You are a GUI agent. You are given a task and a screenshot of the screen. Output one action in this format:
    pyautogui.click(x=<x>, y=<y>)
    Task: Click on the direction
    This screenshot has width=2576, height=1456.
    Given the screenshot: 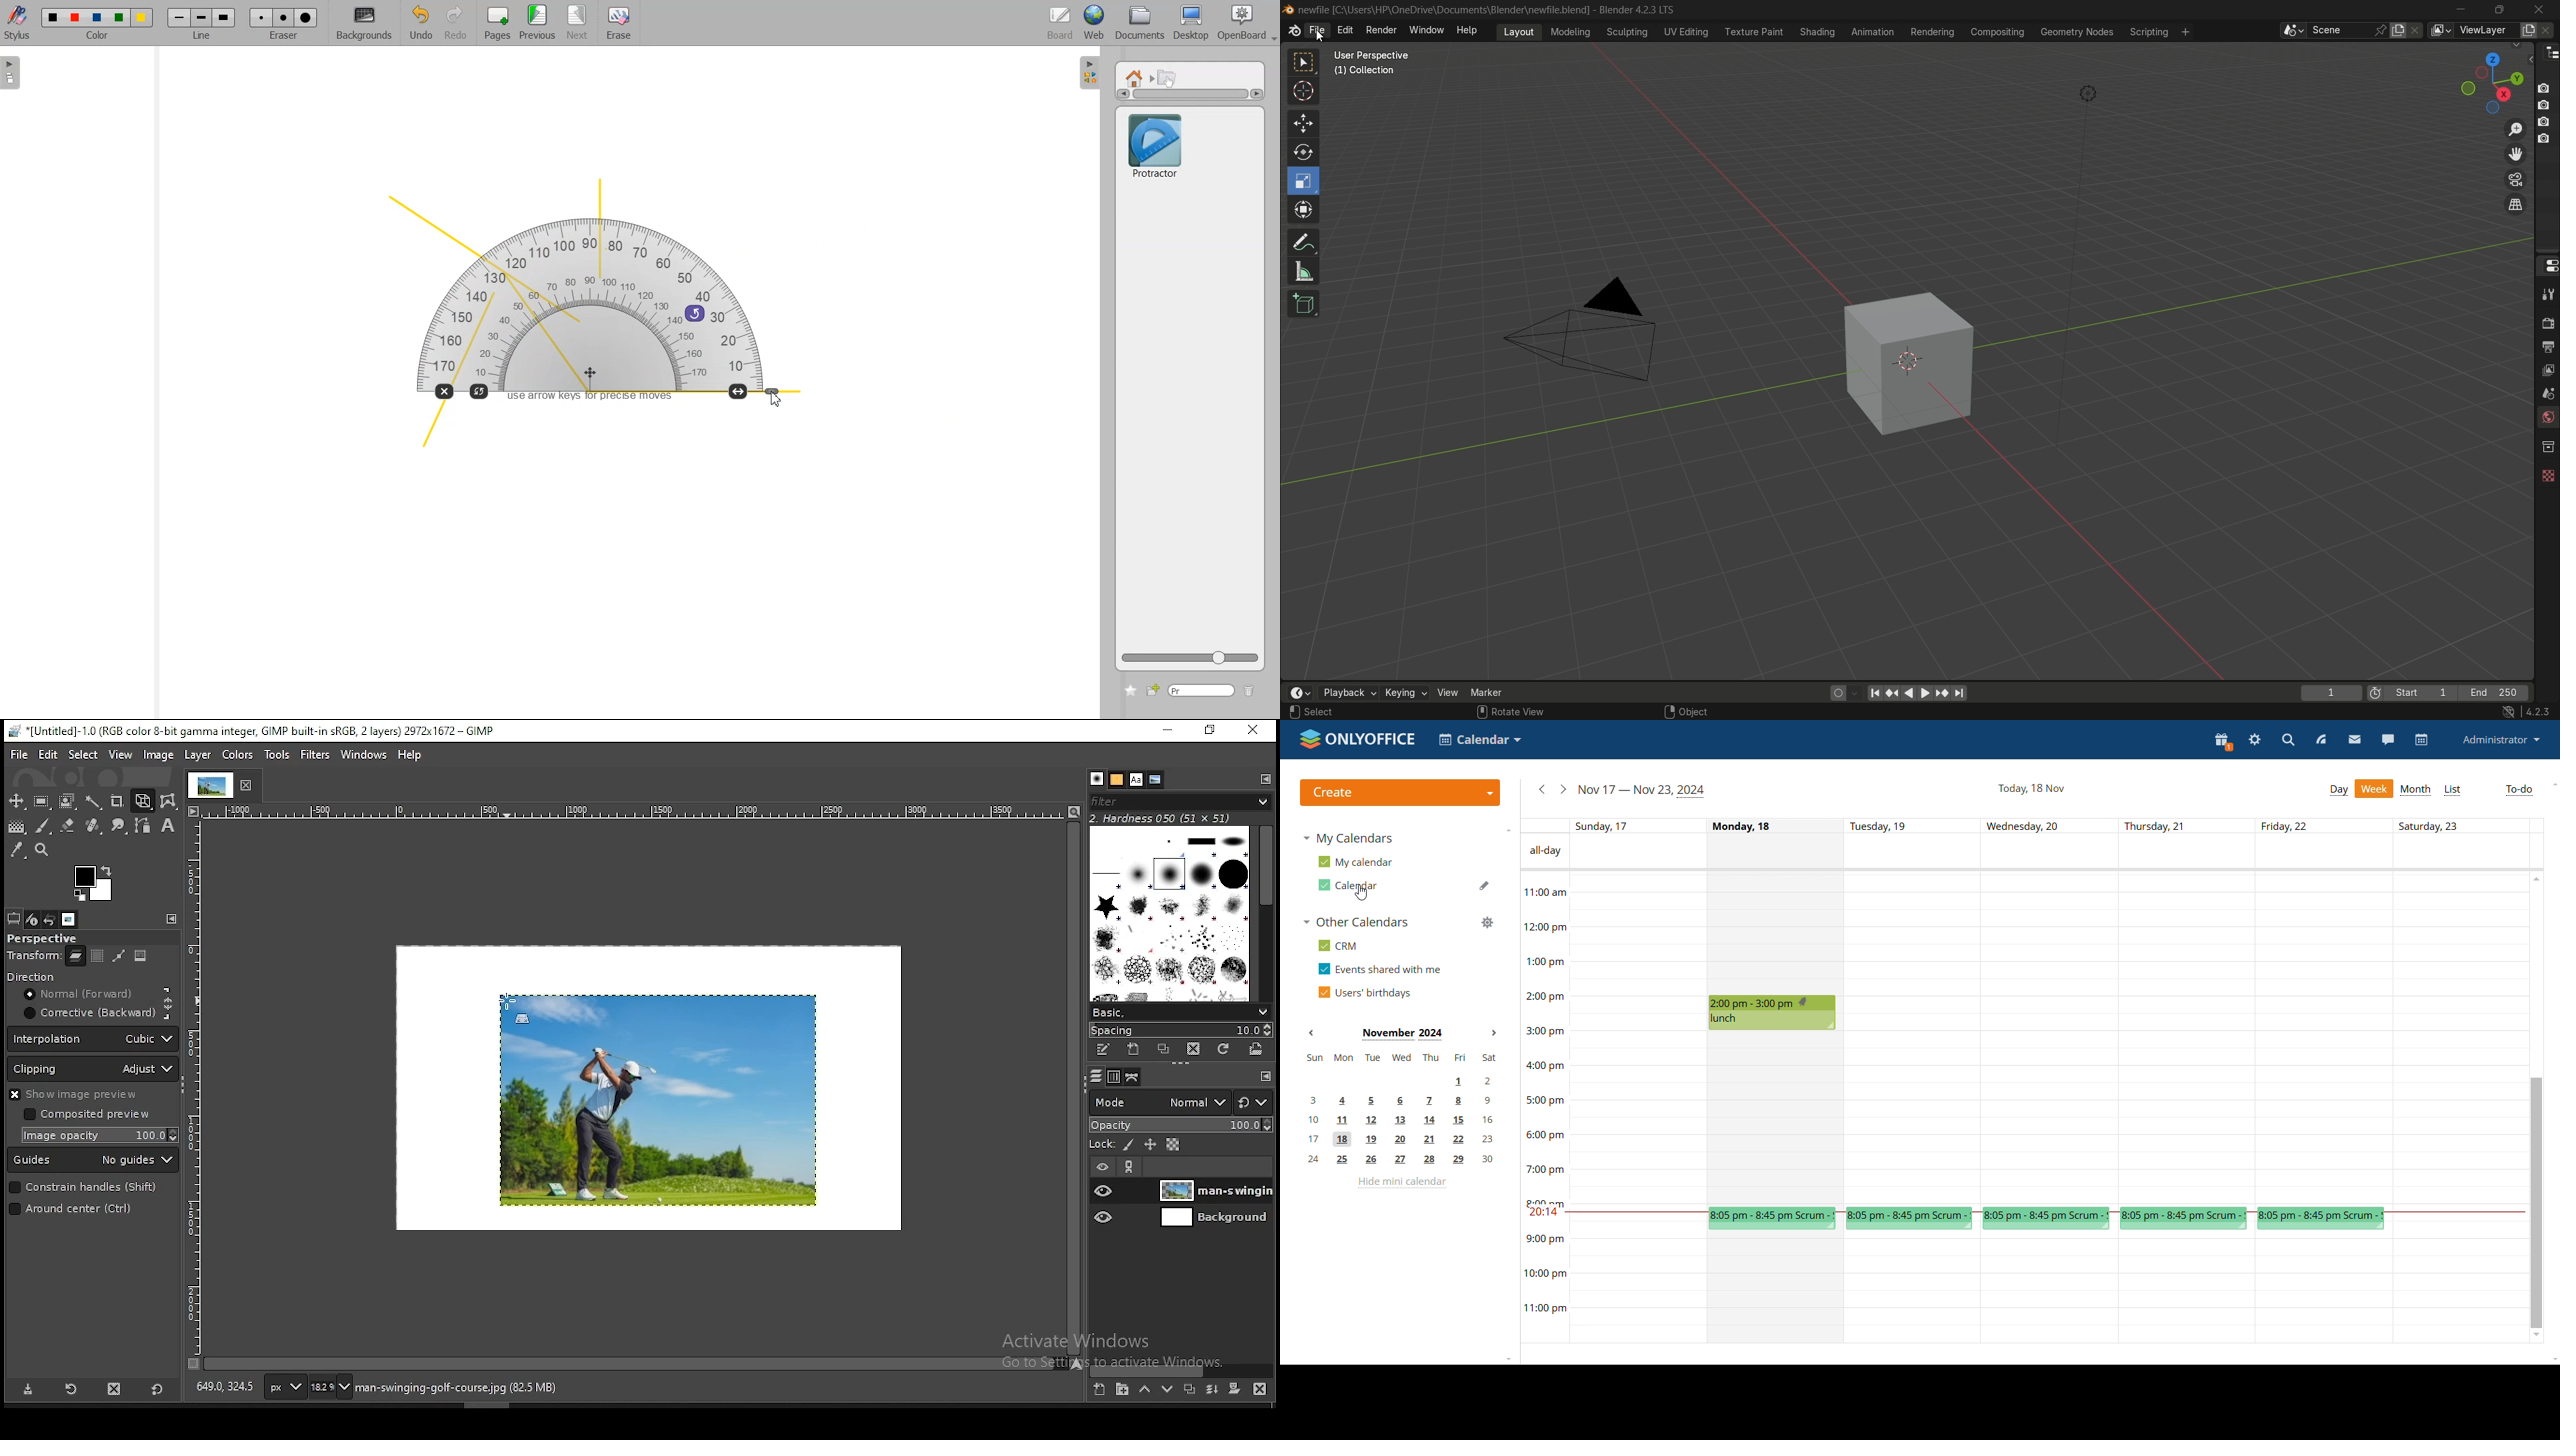 What is the action you would take?
    pyautogui.click(x=57, y=978)
    